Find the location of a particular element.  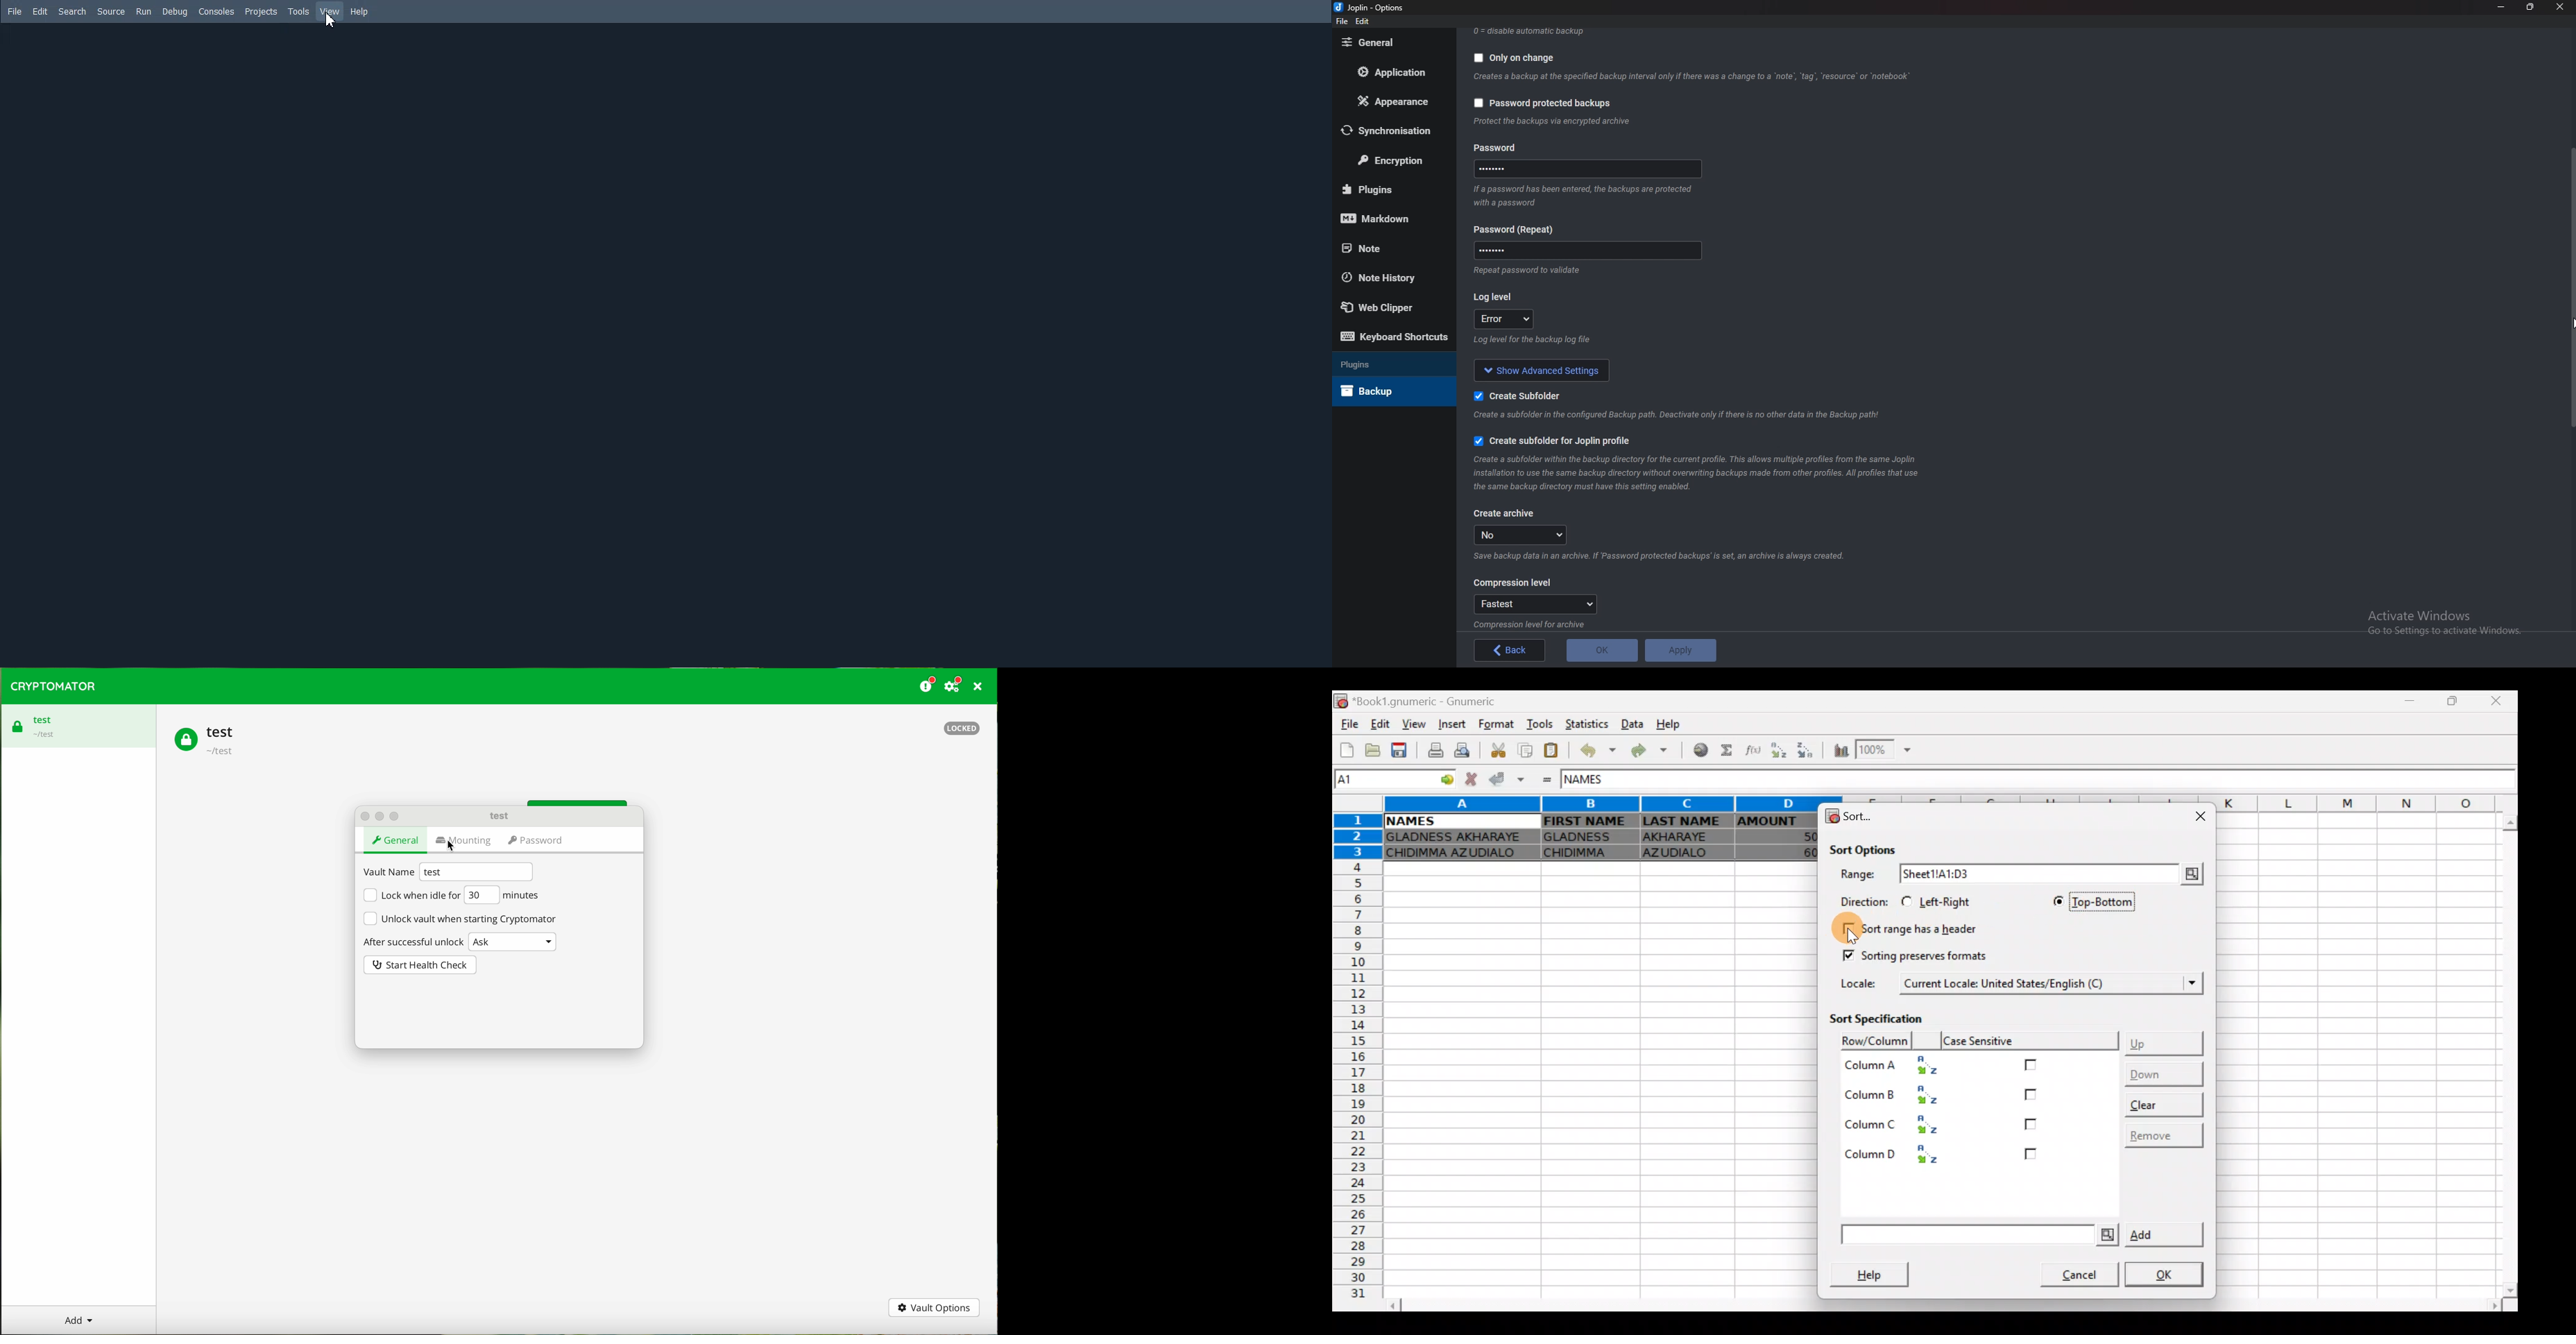

*Book1.gnumeric - Gnumeric is located at coordinates (1432, 701).